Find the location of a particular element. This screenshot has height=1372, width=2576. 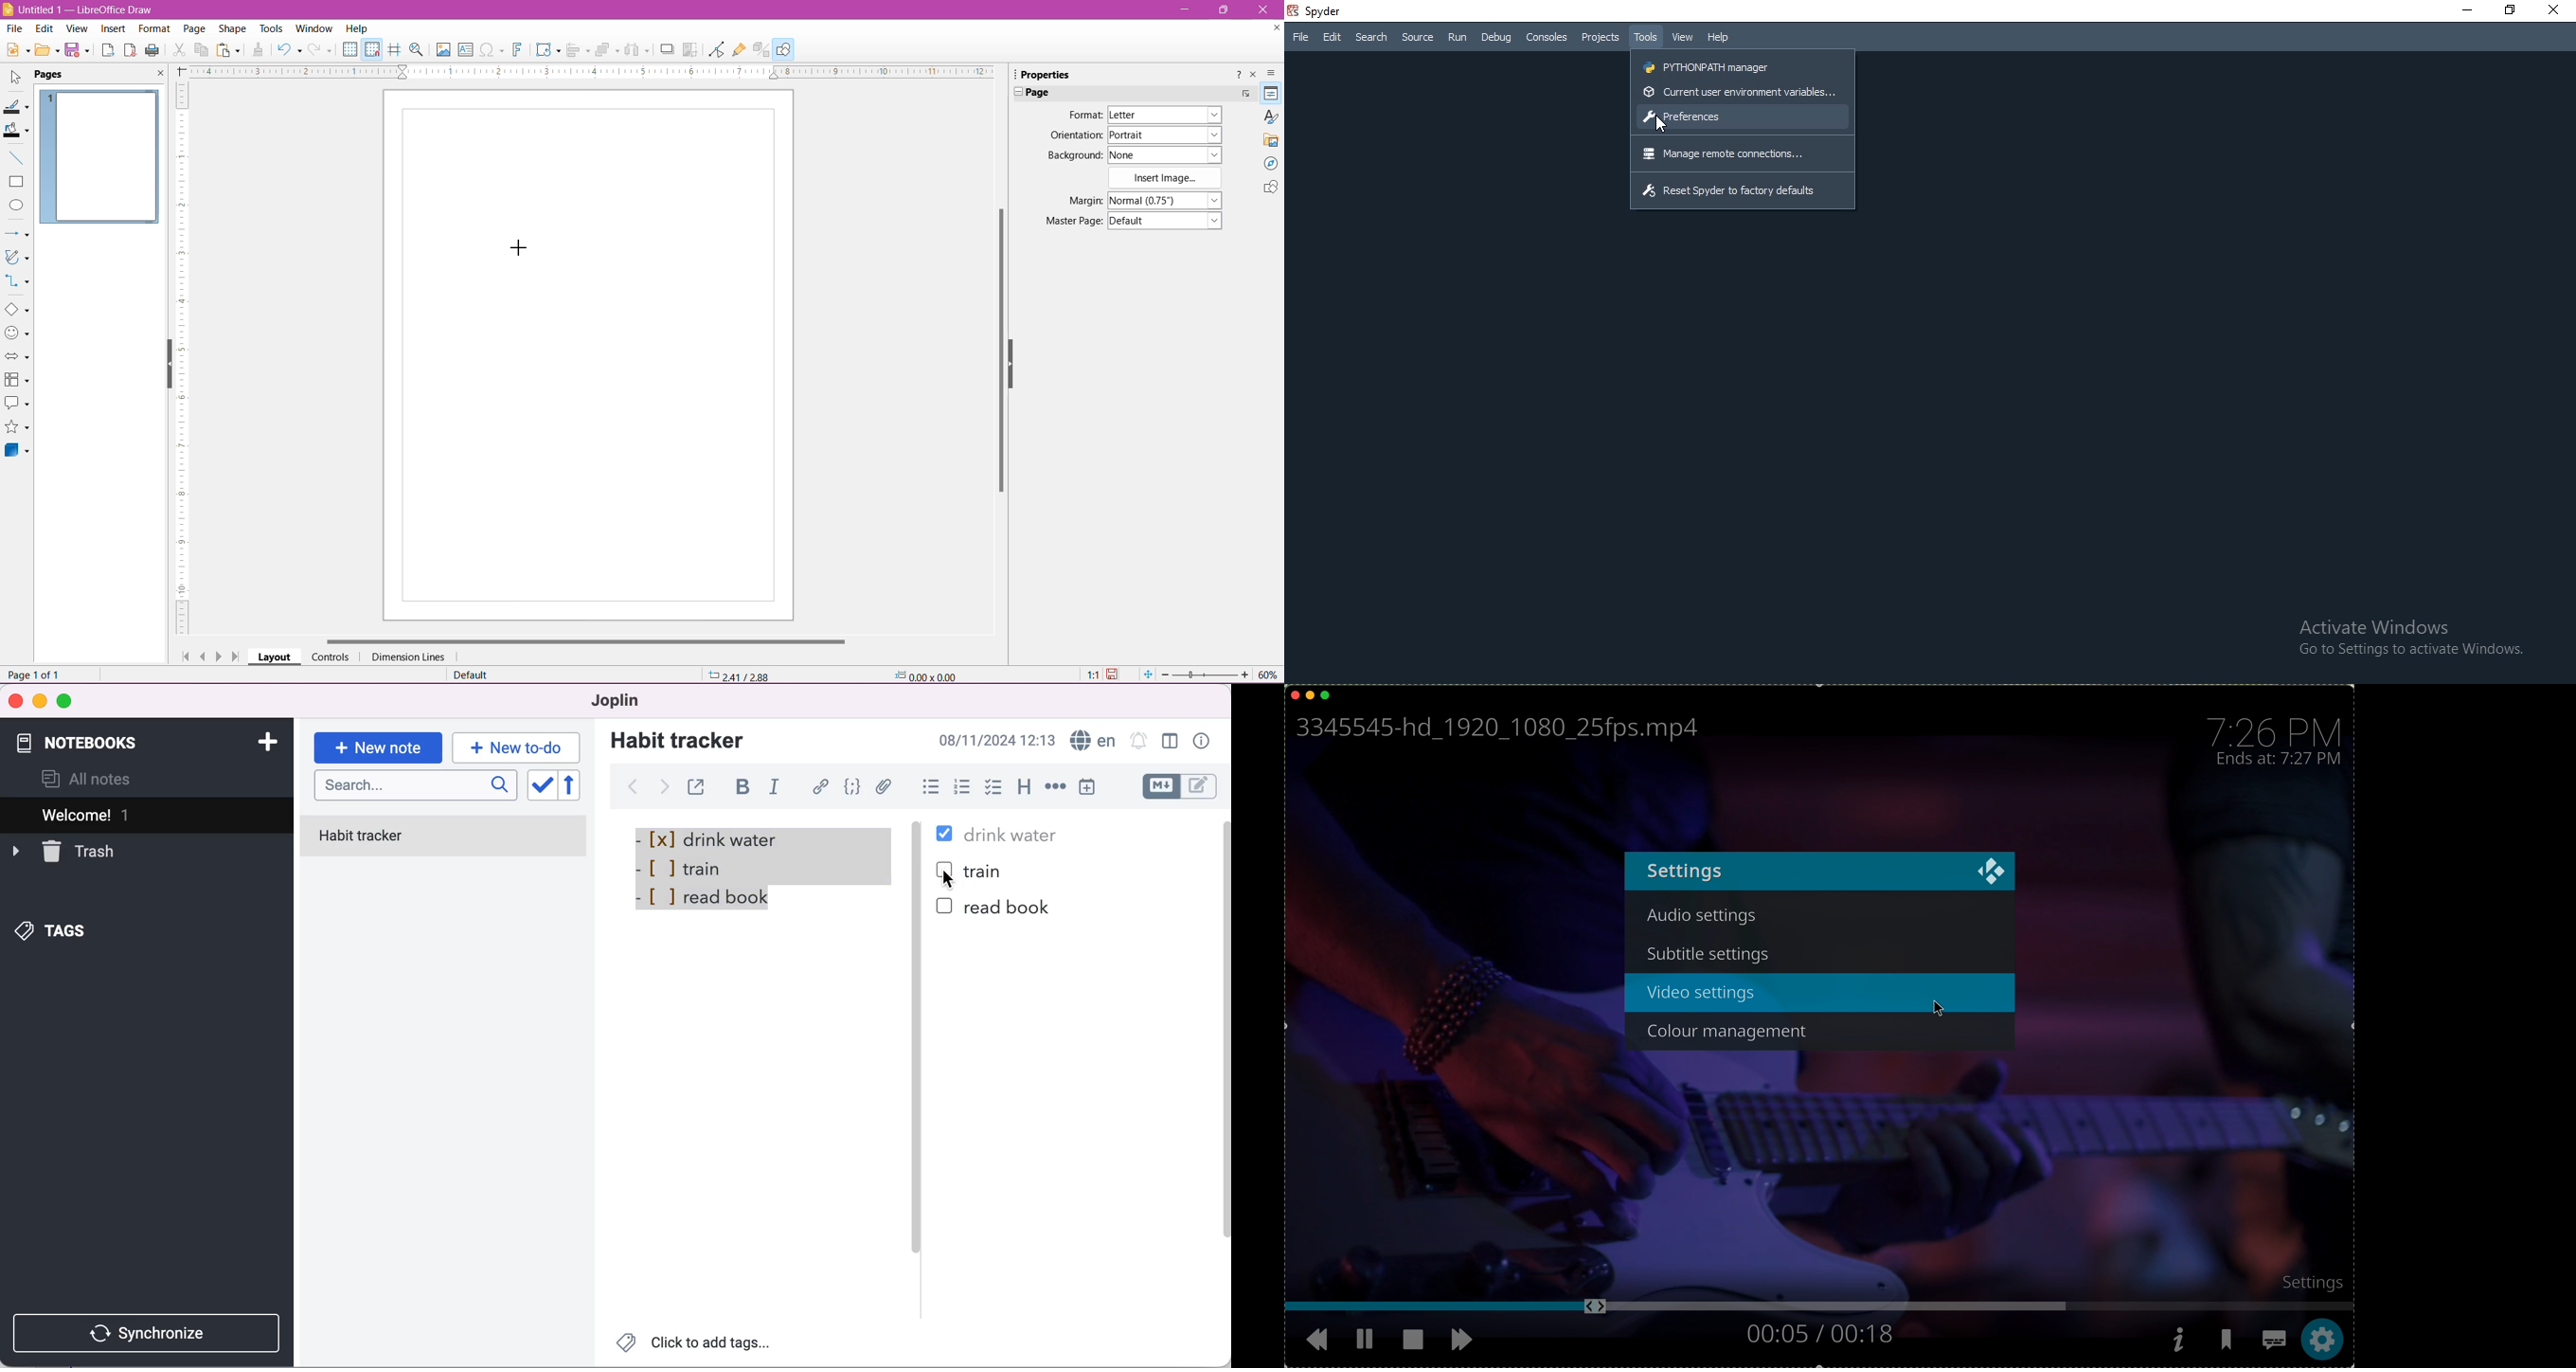

Insert Image is located at coordinates (1168, 178).